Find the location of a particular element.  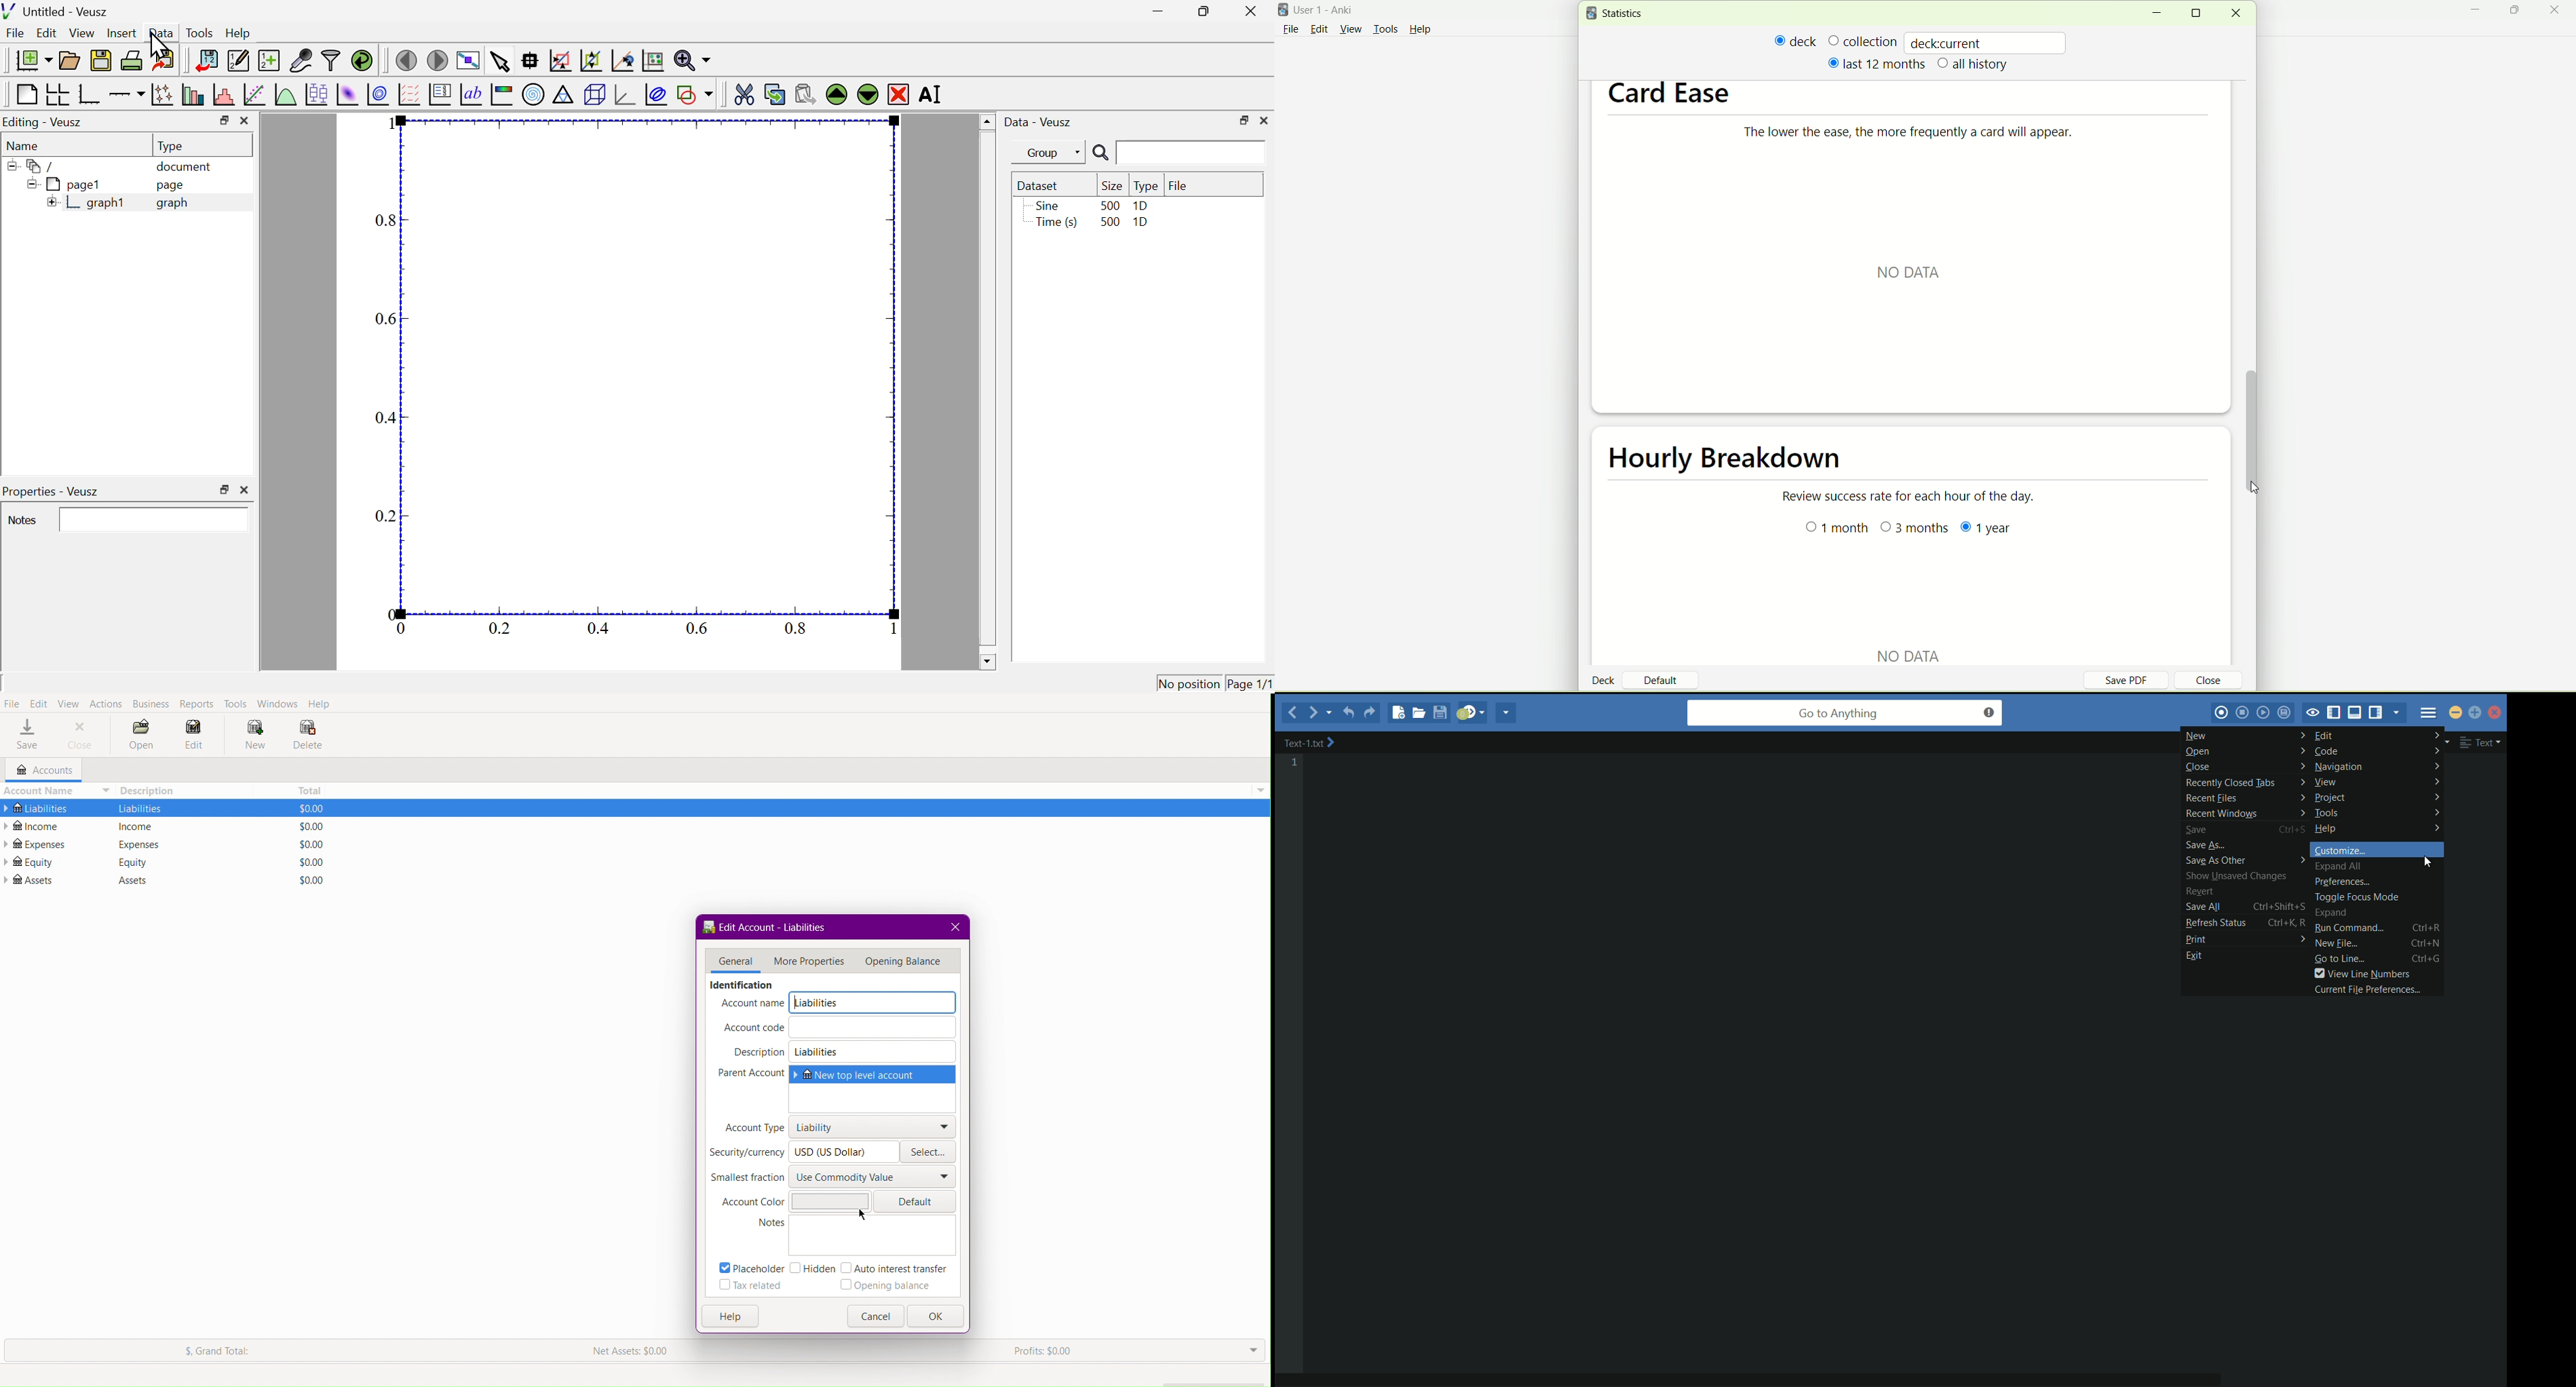

page1 is located at coordinates (66, 184).